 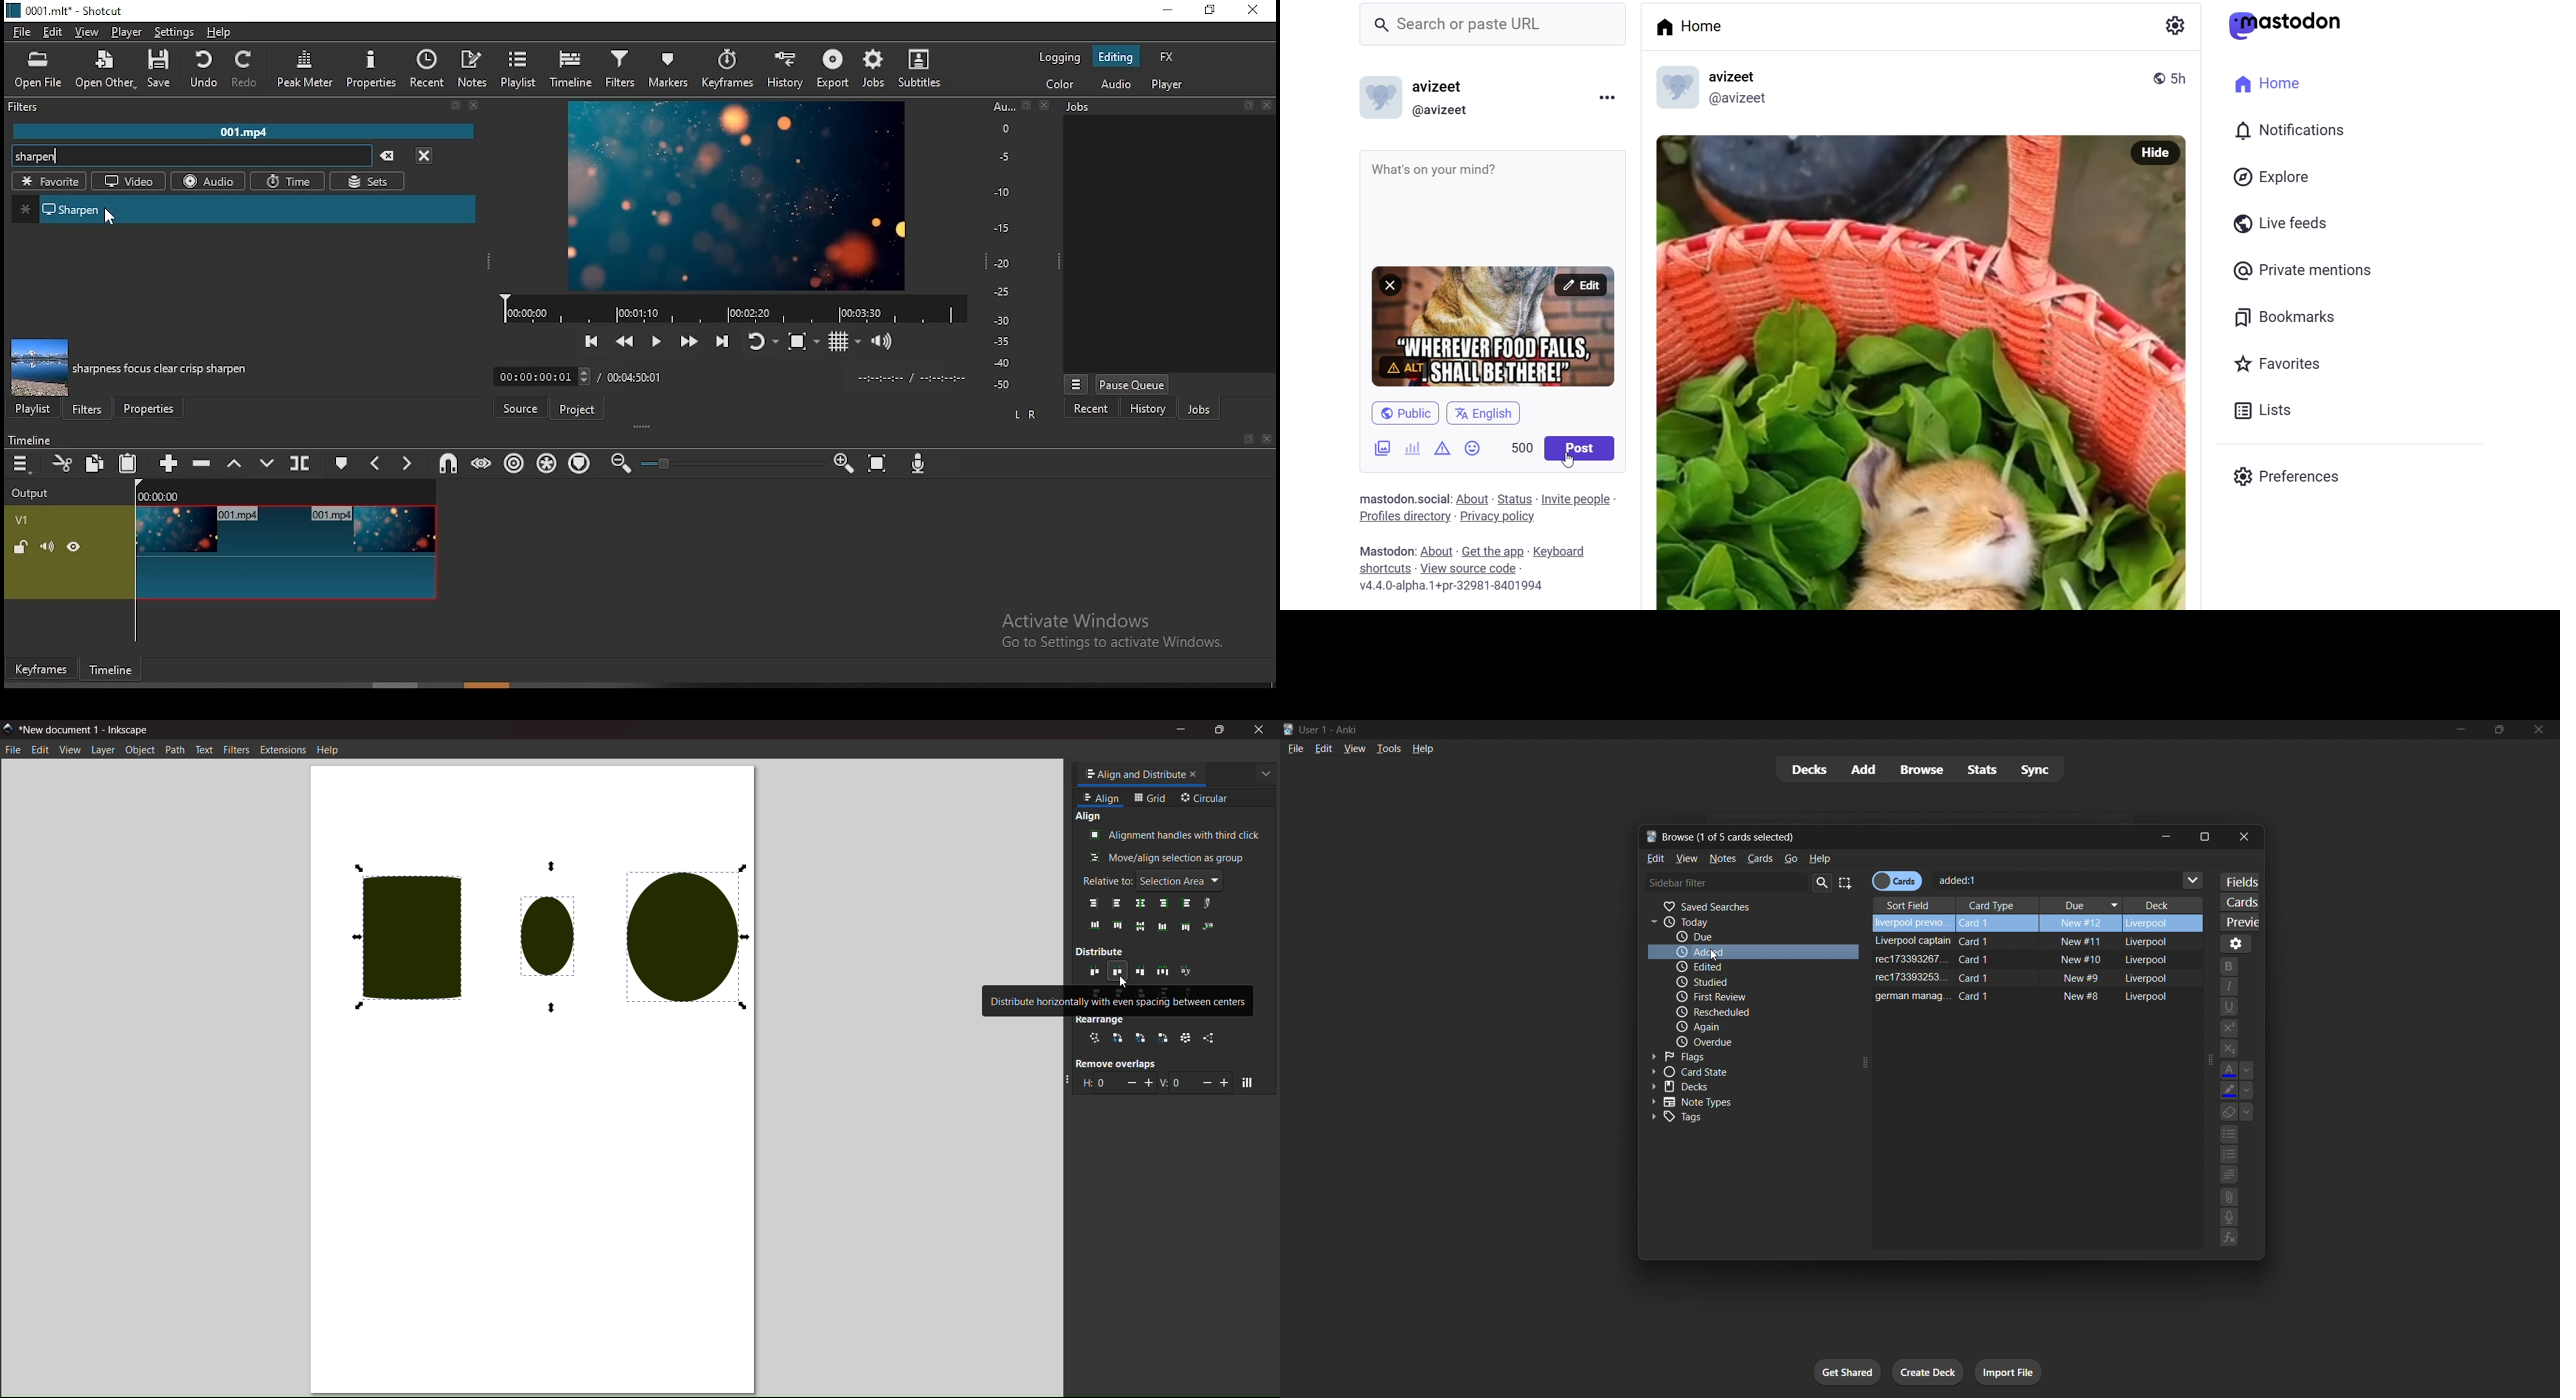 I want to click on 0001. mit" - Shotcut, so click(x=68, y=10).